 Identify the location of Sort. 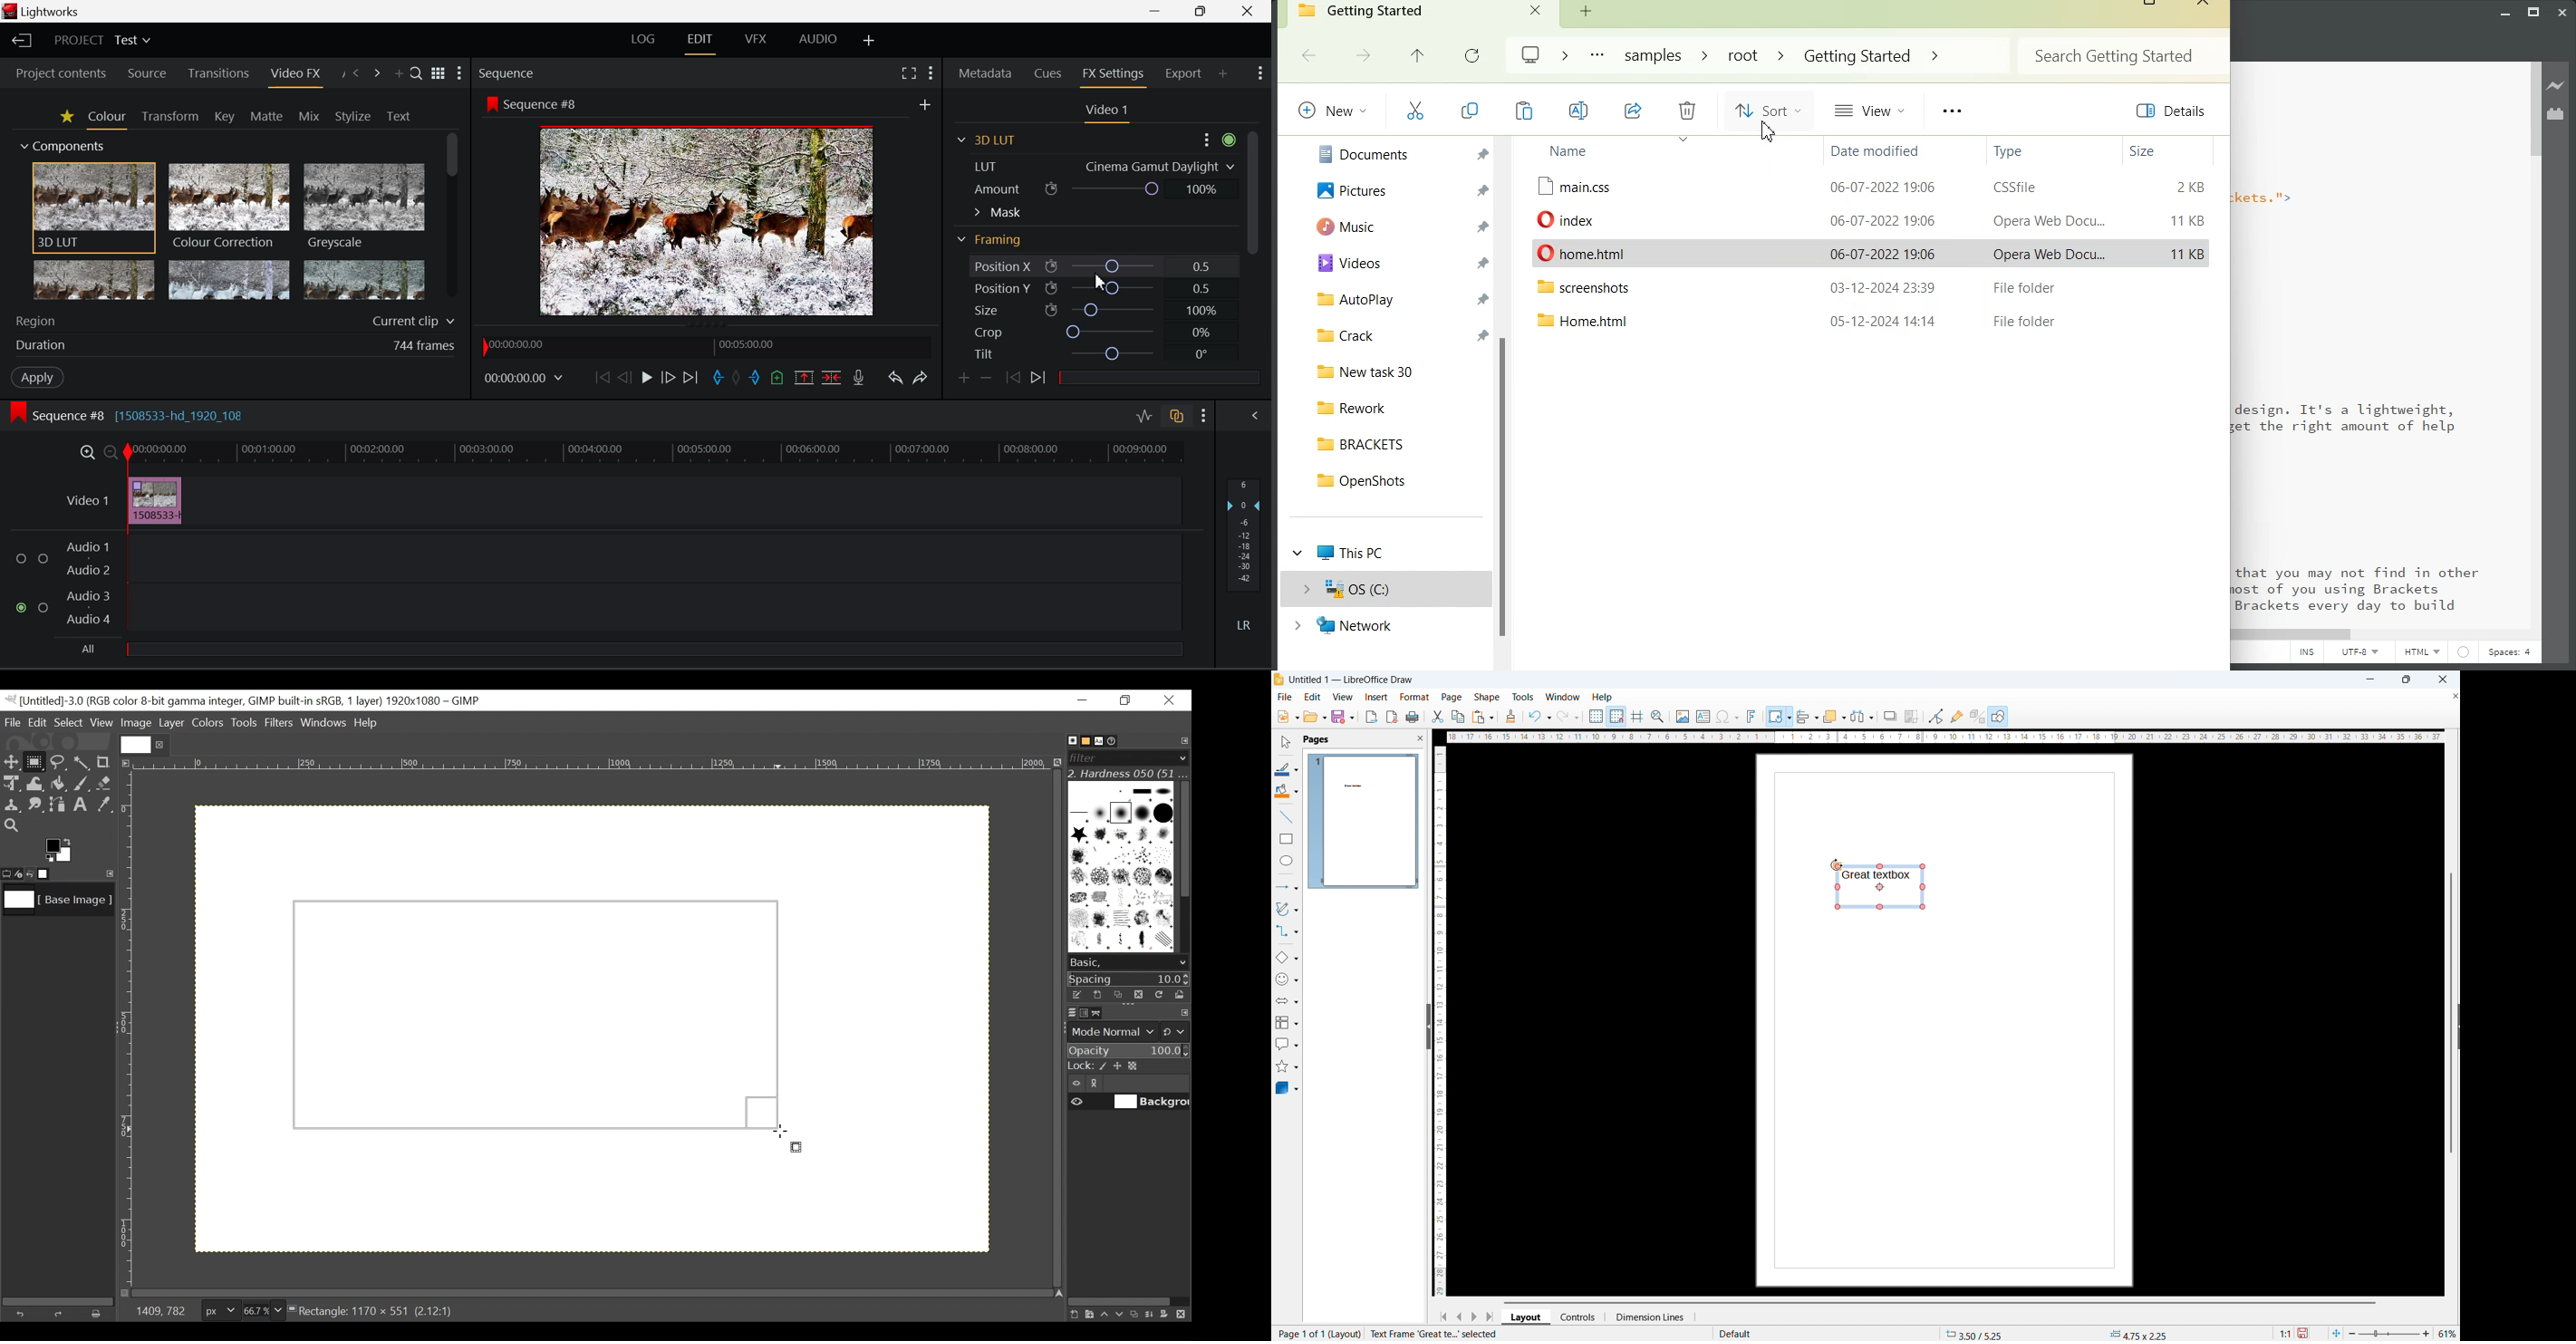
(1765, 110).